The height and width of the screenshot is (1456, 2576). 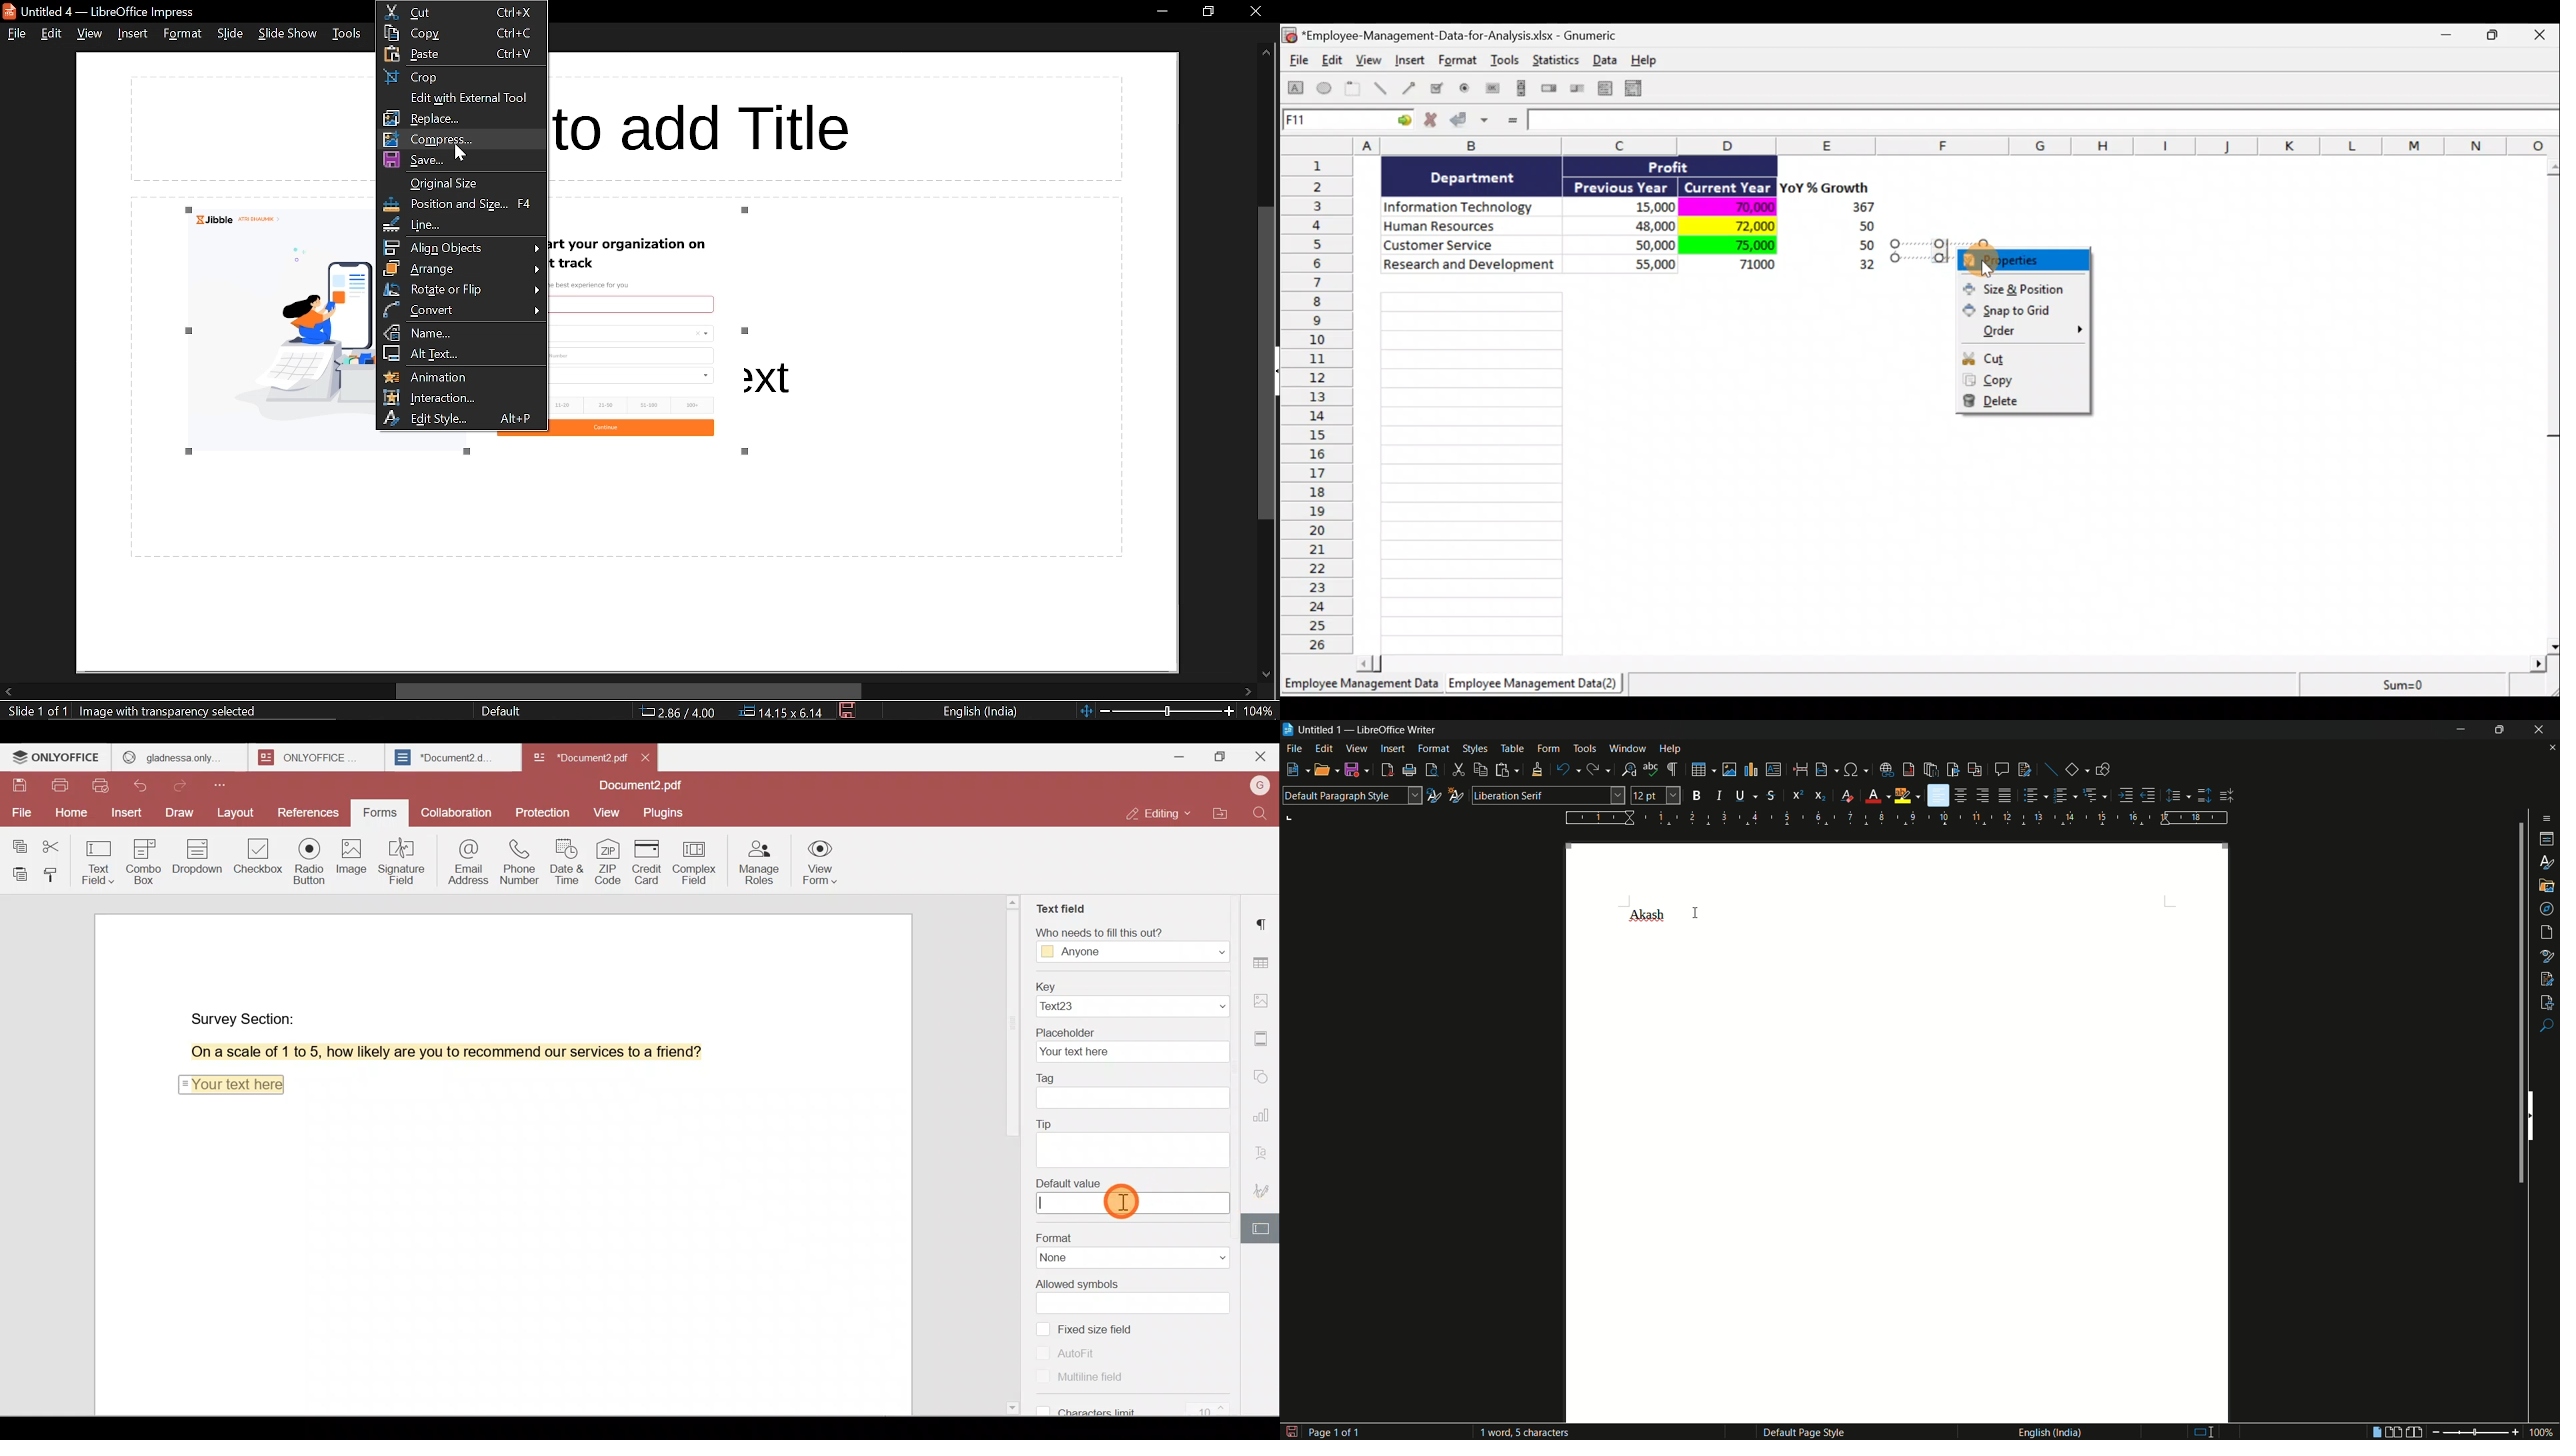 I want to click on font size, so click(x=1656, y=796).